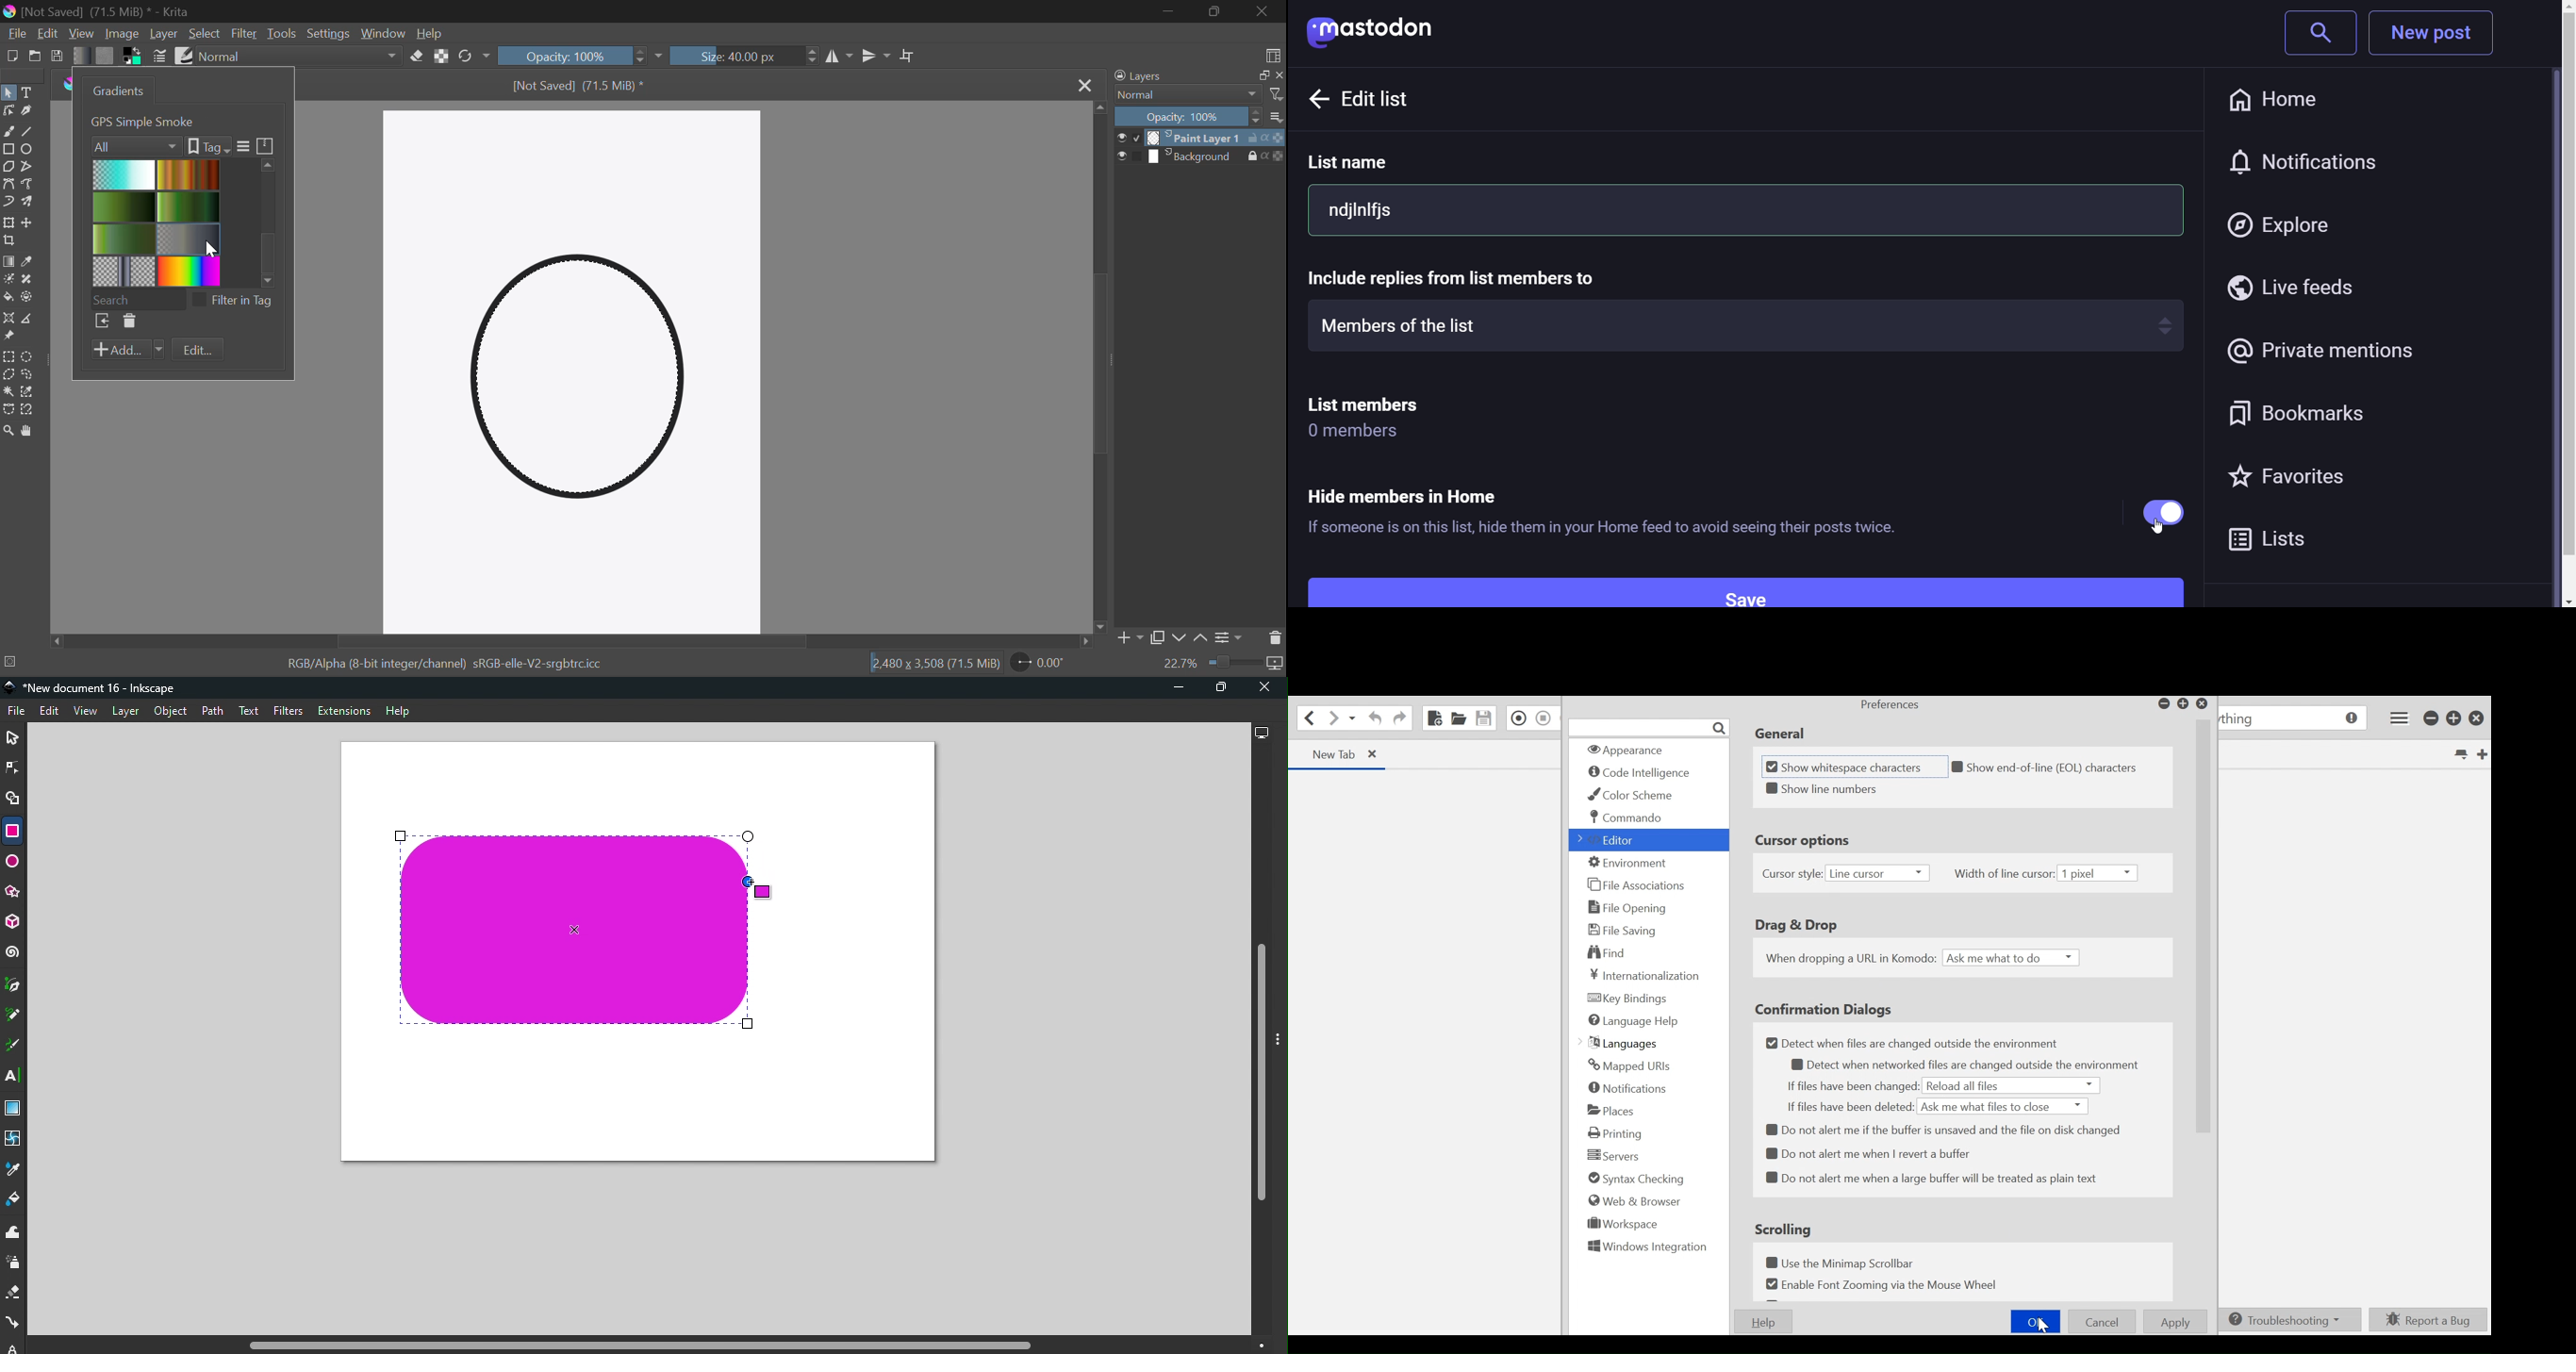  I want to click on Move Layers, so click(29, 225).